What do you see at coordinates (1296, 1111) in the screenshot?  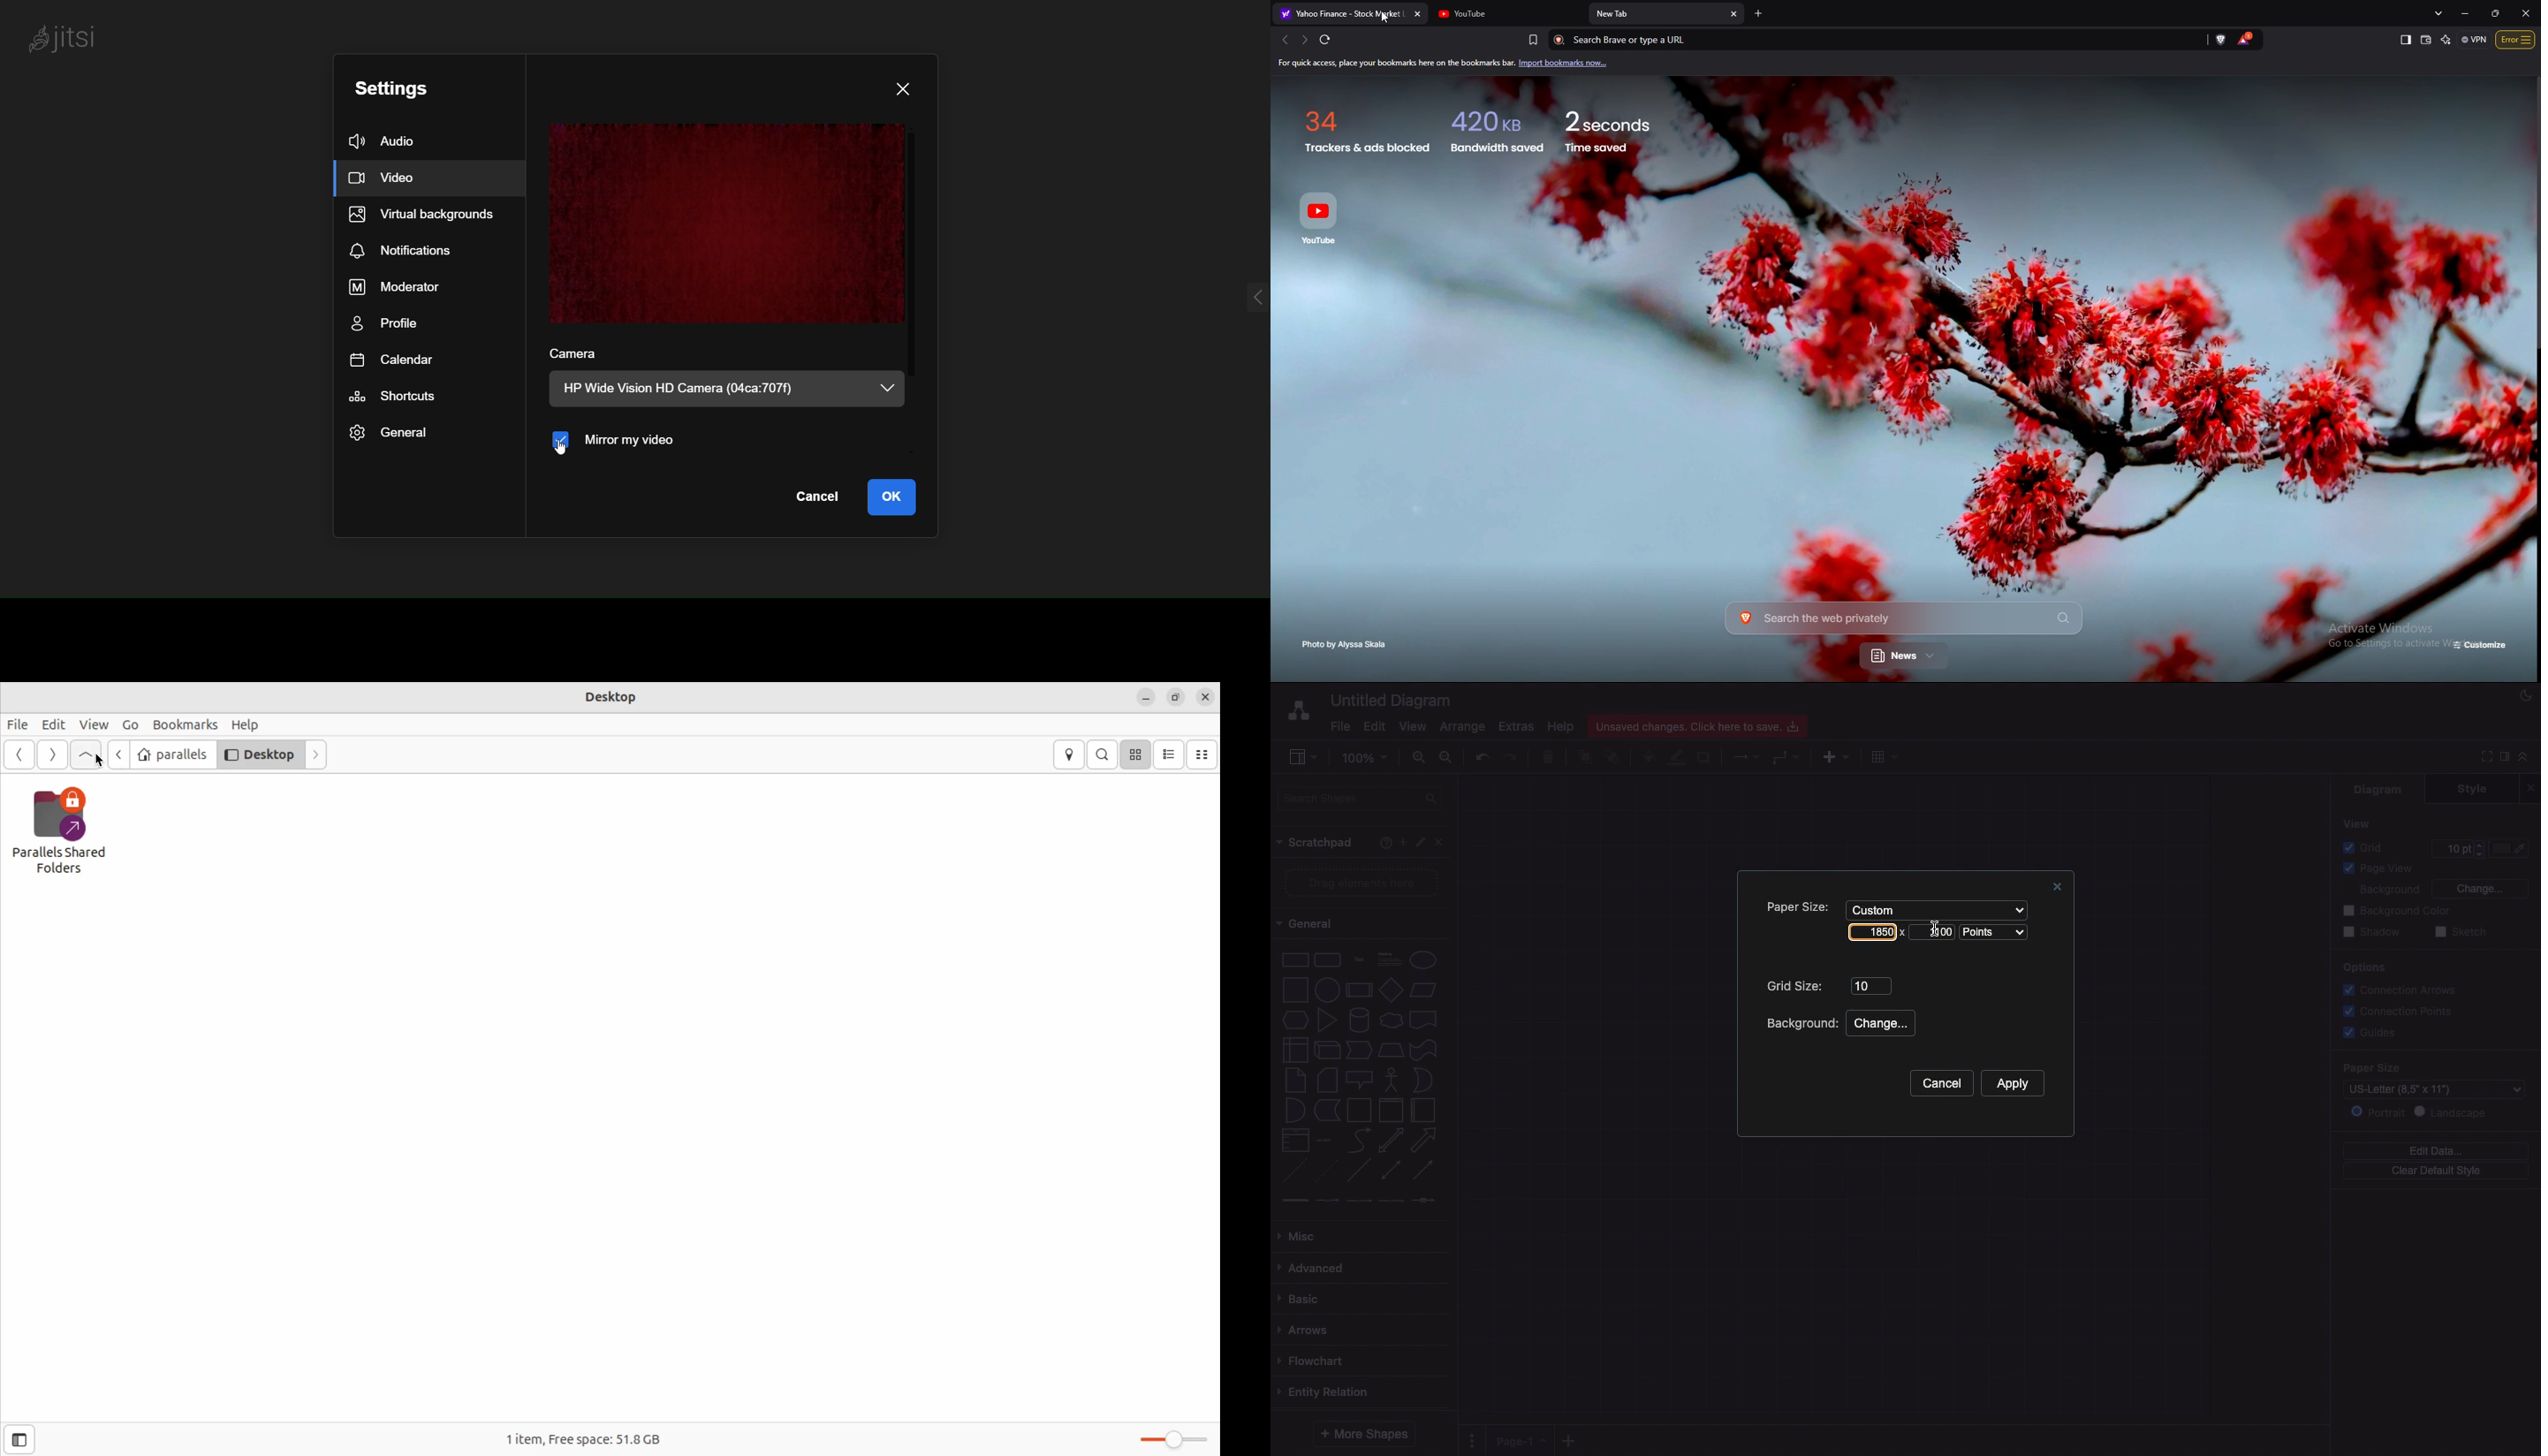 I see `And` at bounding box center [1296, 1111].